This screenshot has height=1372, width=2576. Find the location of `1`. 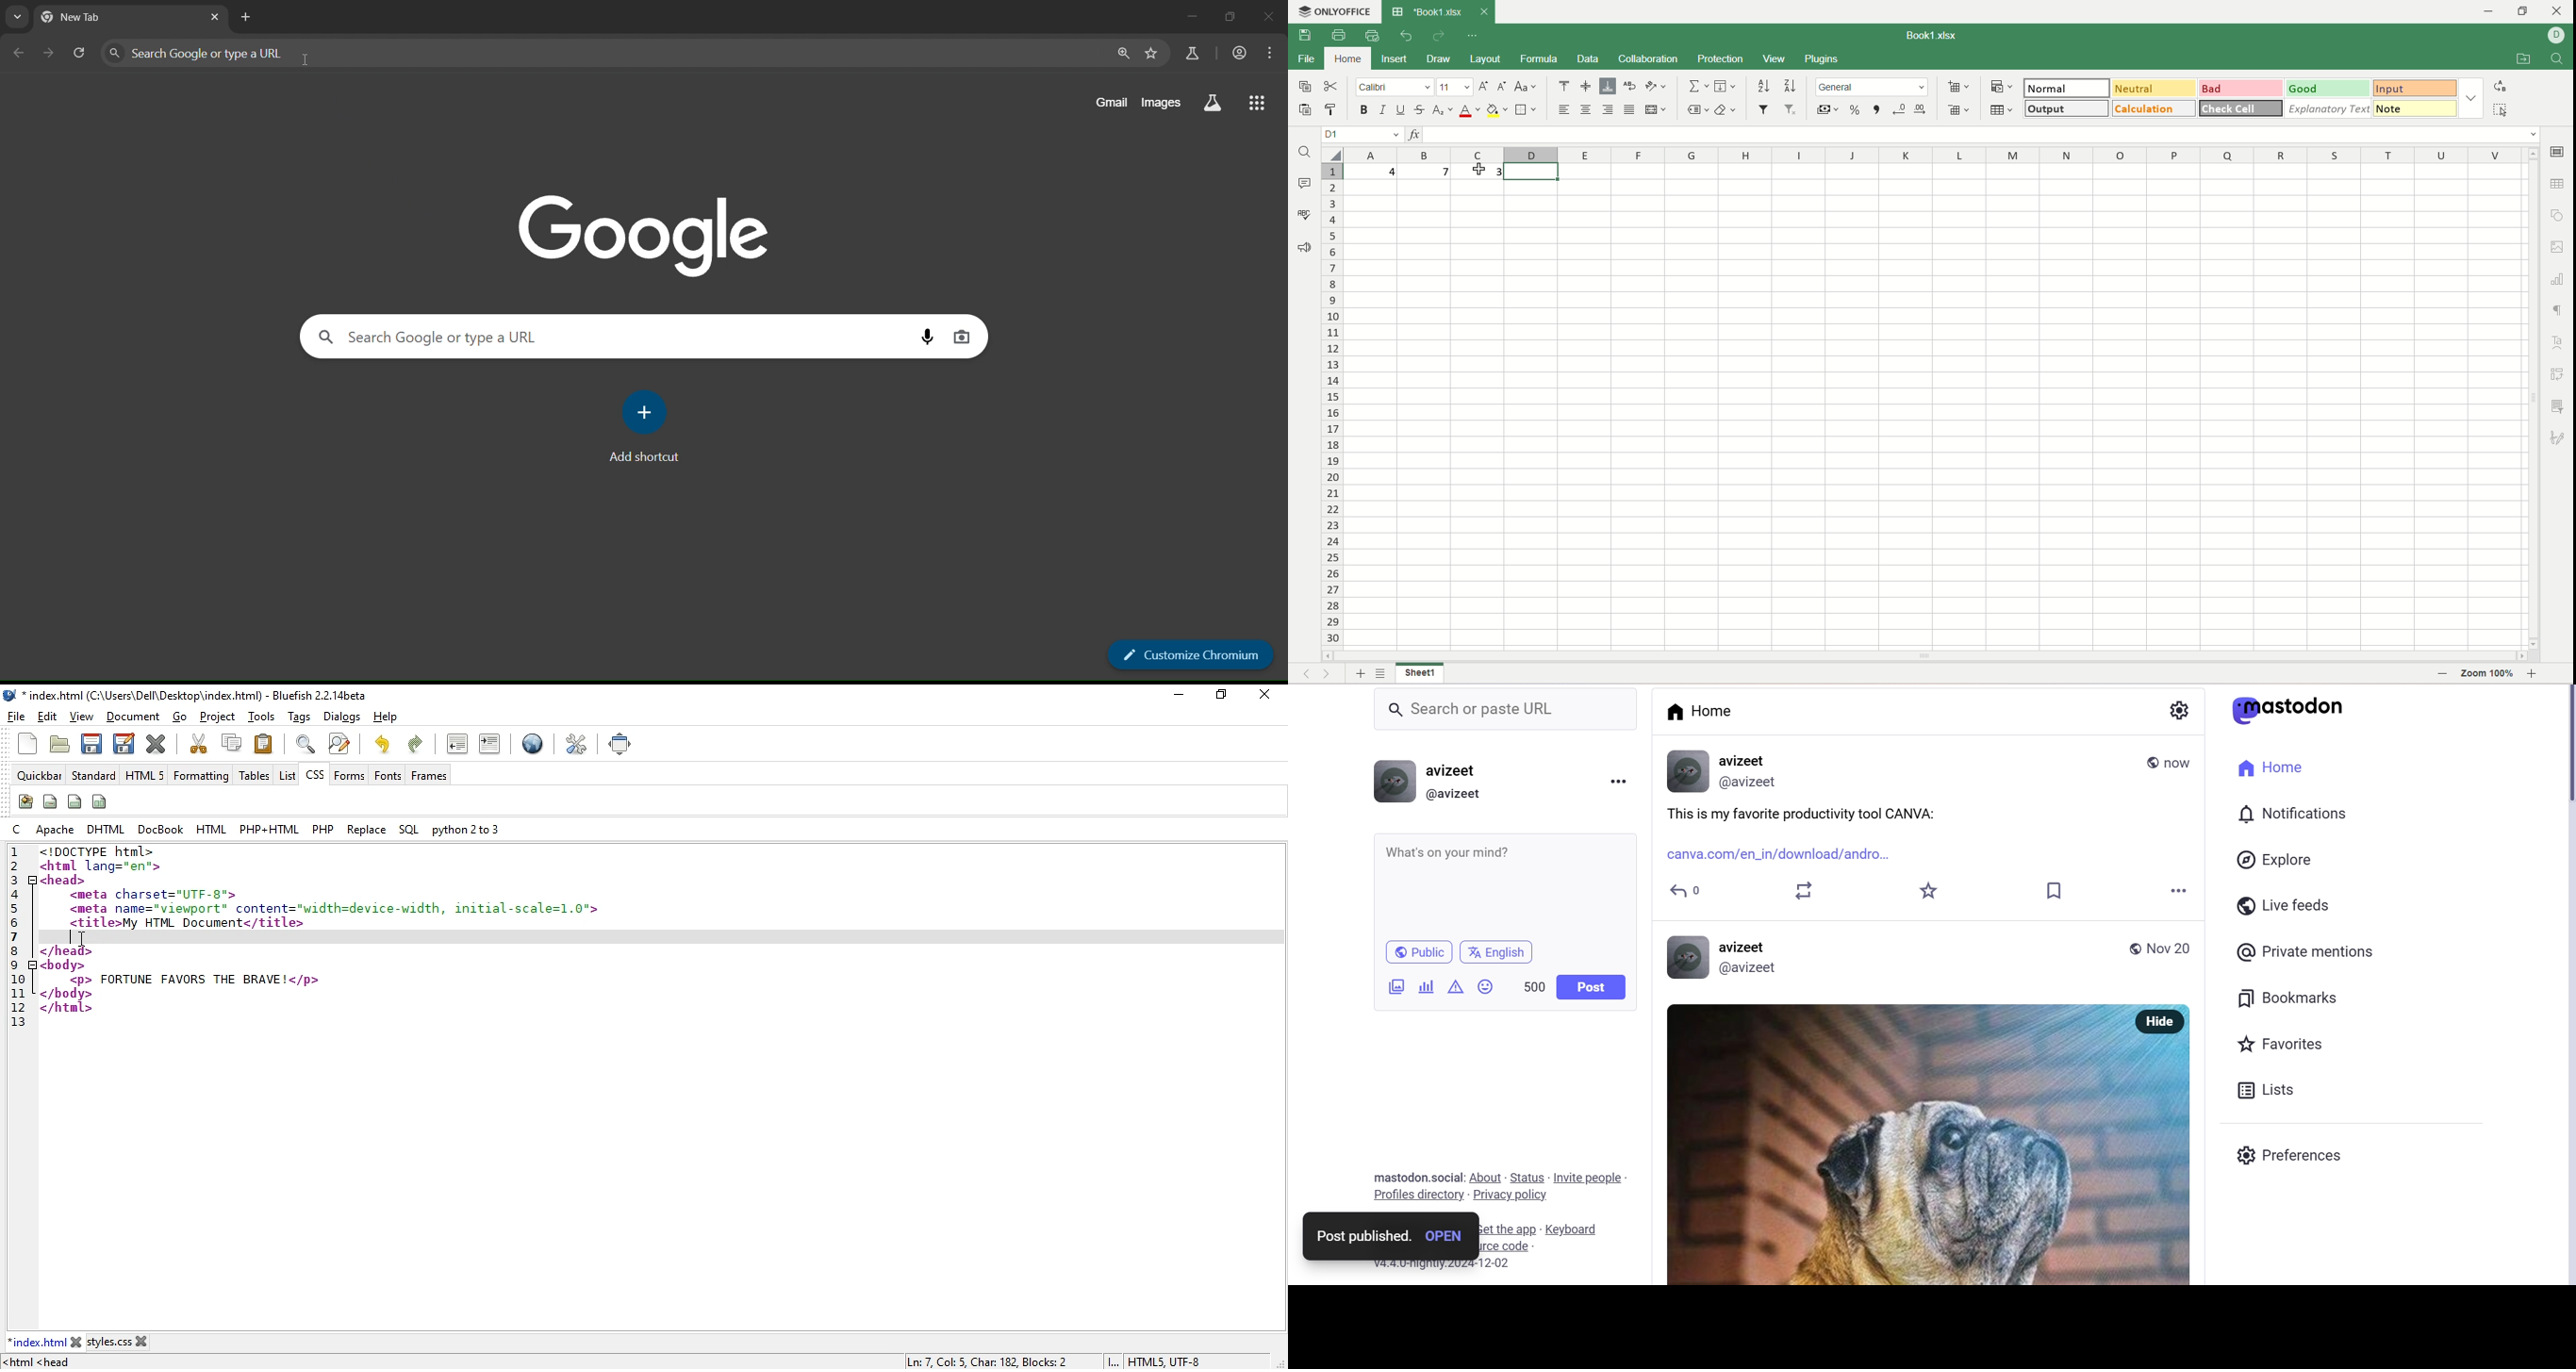

1 is located at coordinates (14, 852).